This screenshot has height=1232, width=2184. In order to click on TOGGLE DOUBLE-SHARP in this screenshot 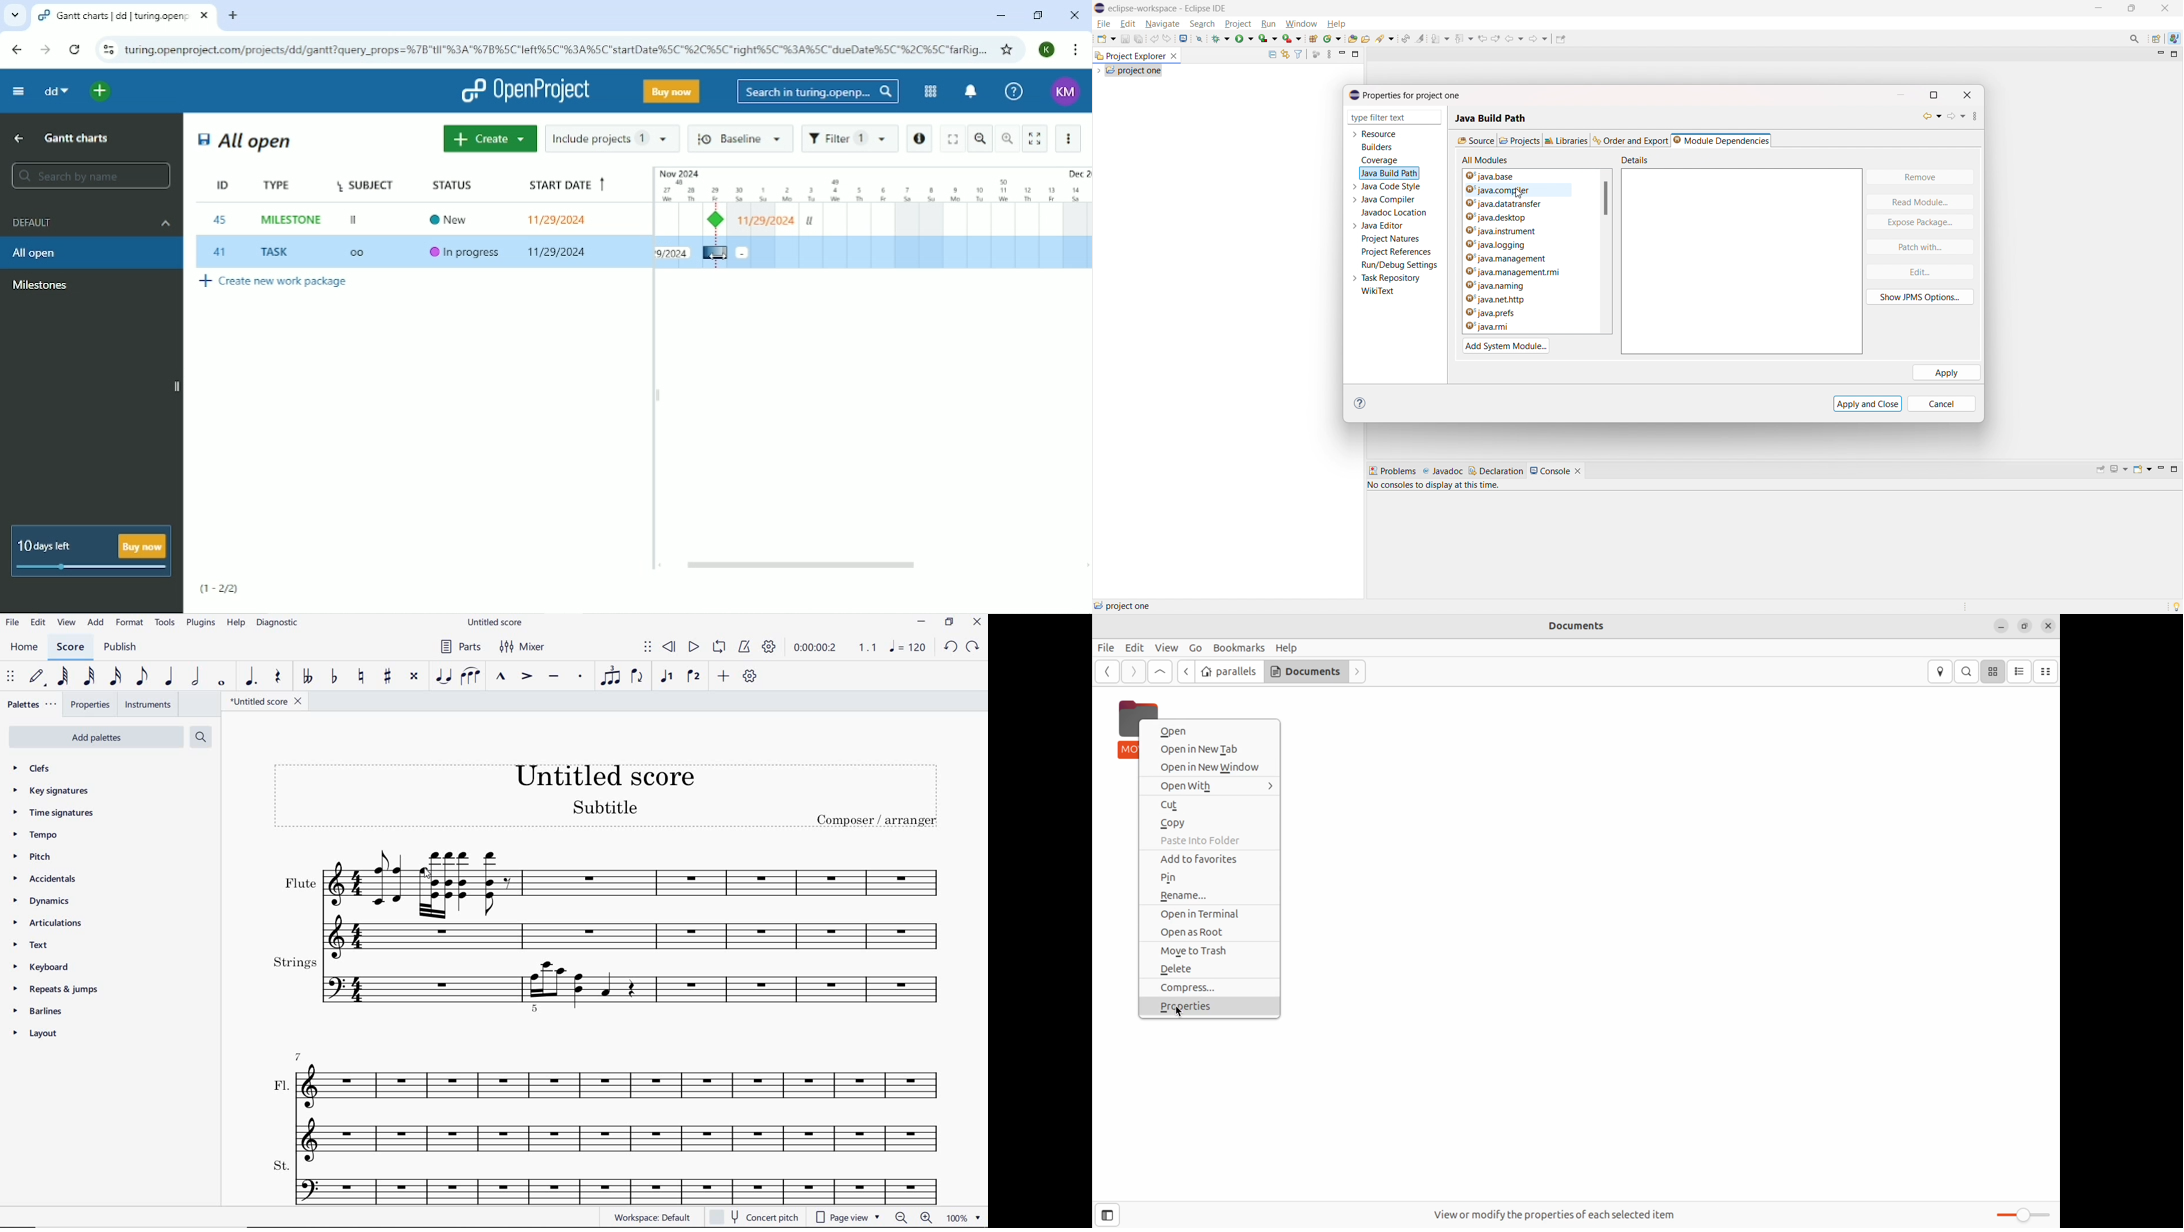, I will do `click(413, 677)`.